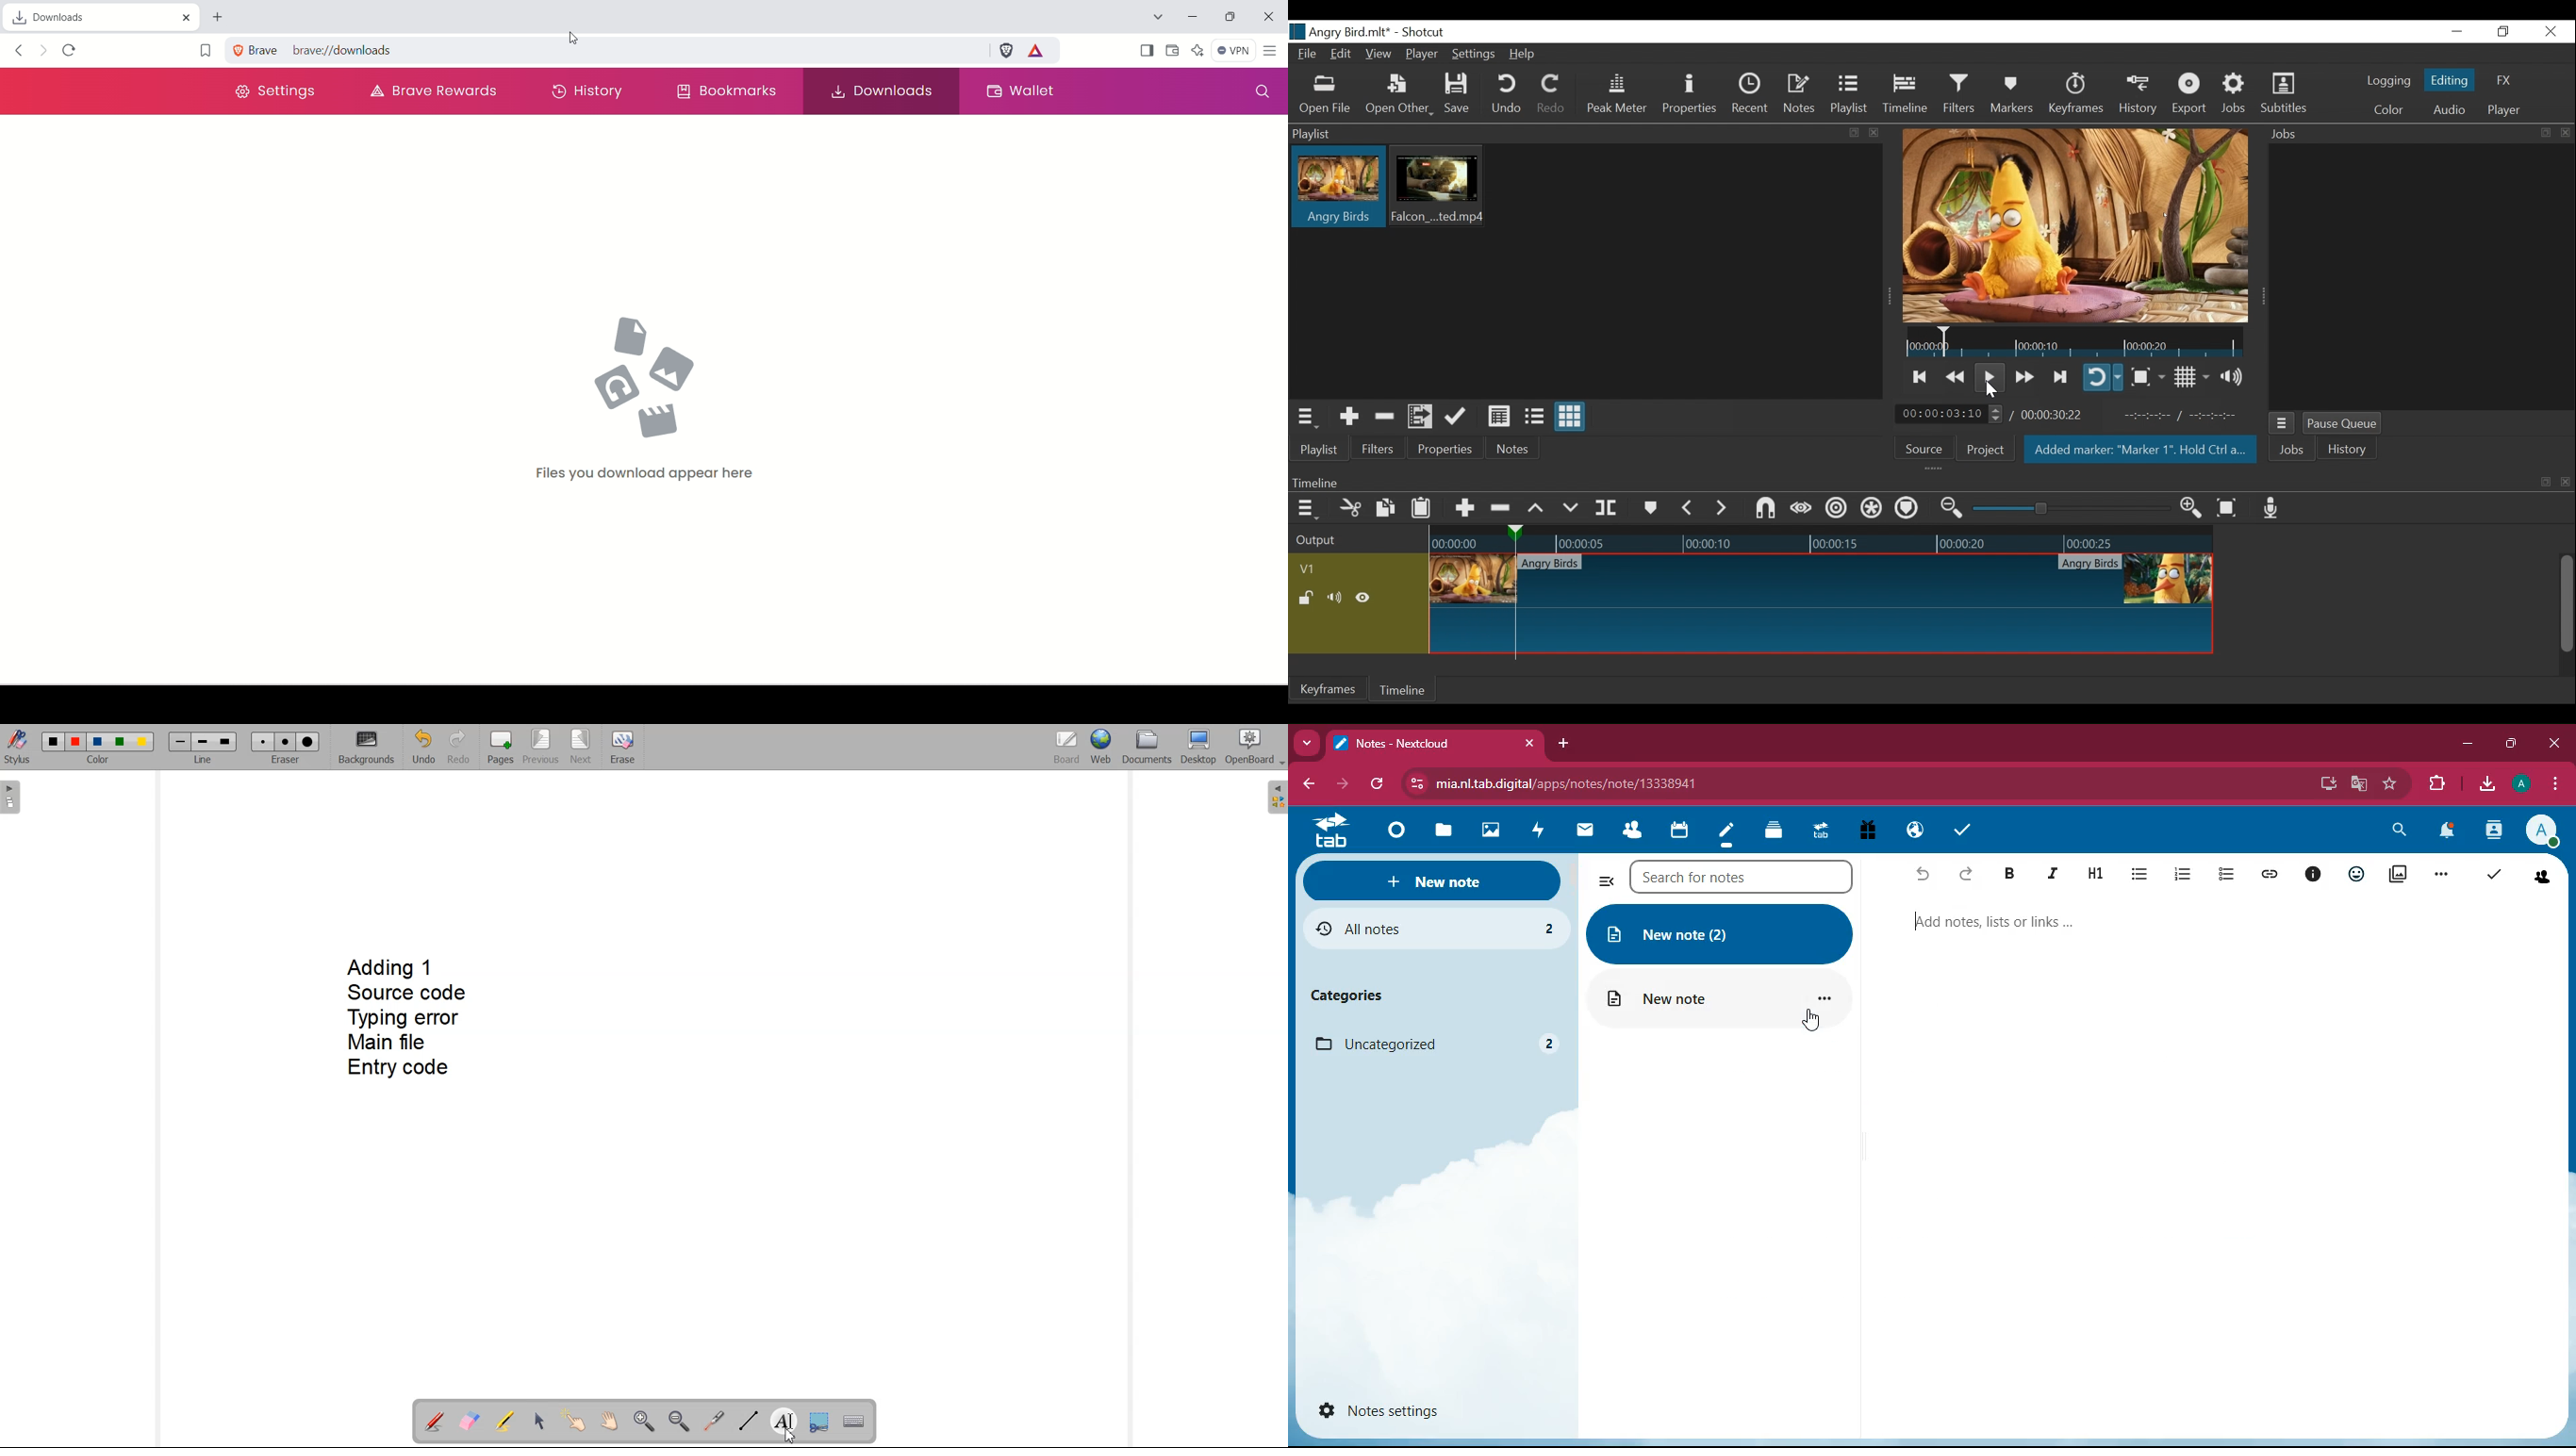 This screenshot has width=2576, height=1456. What do you see at coordinates (2292, 449) in the screenshot?
I see `Jobs` at bounding box center [2292, 449].